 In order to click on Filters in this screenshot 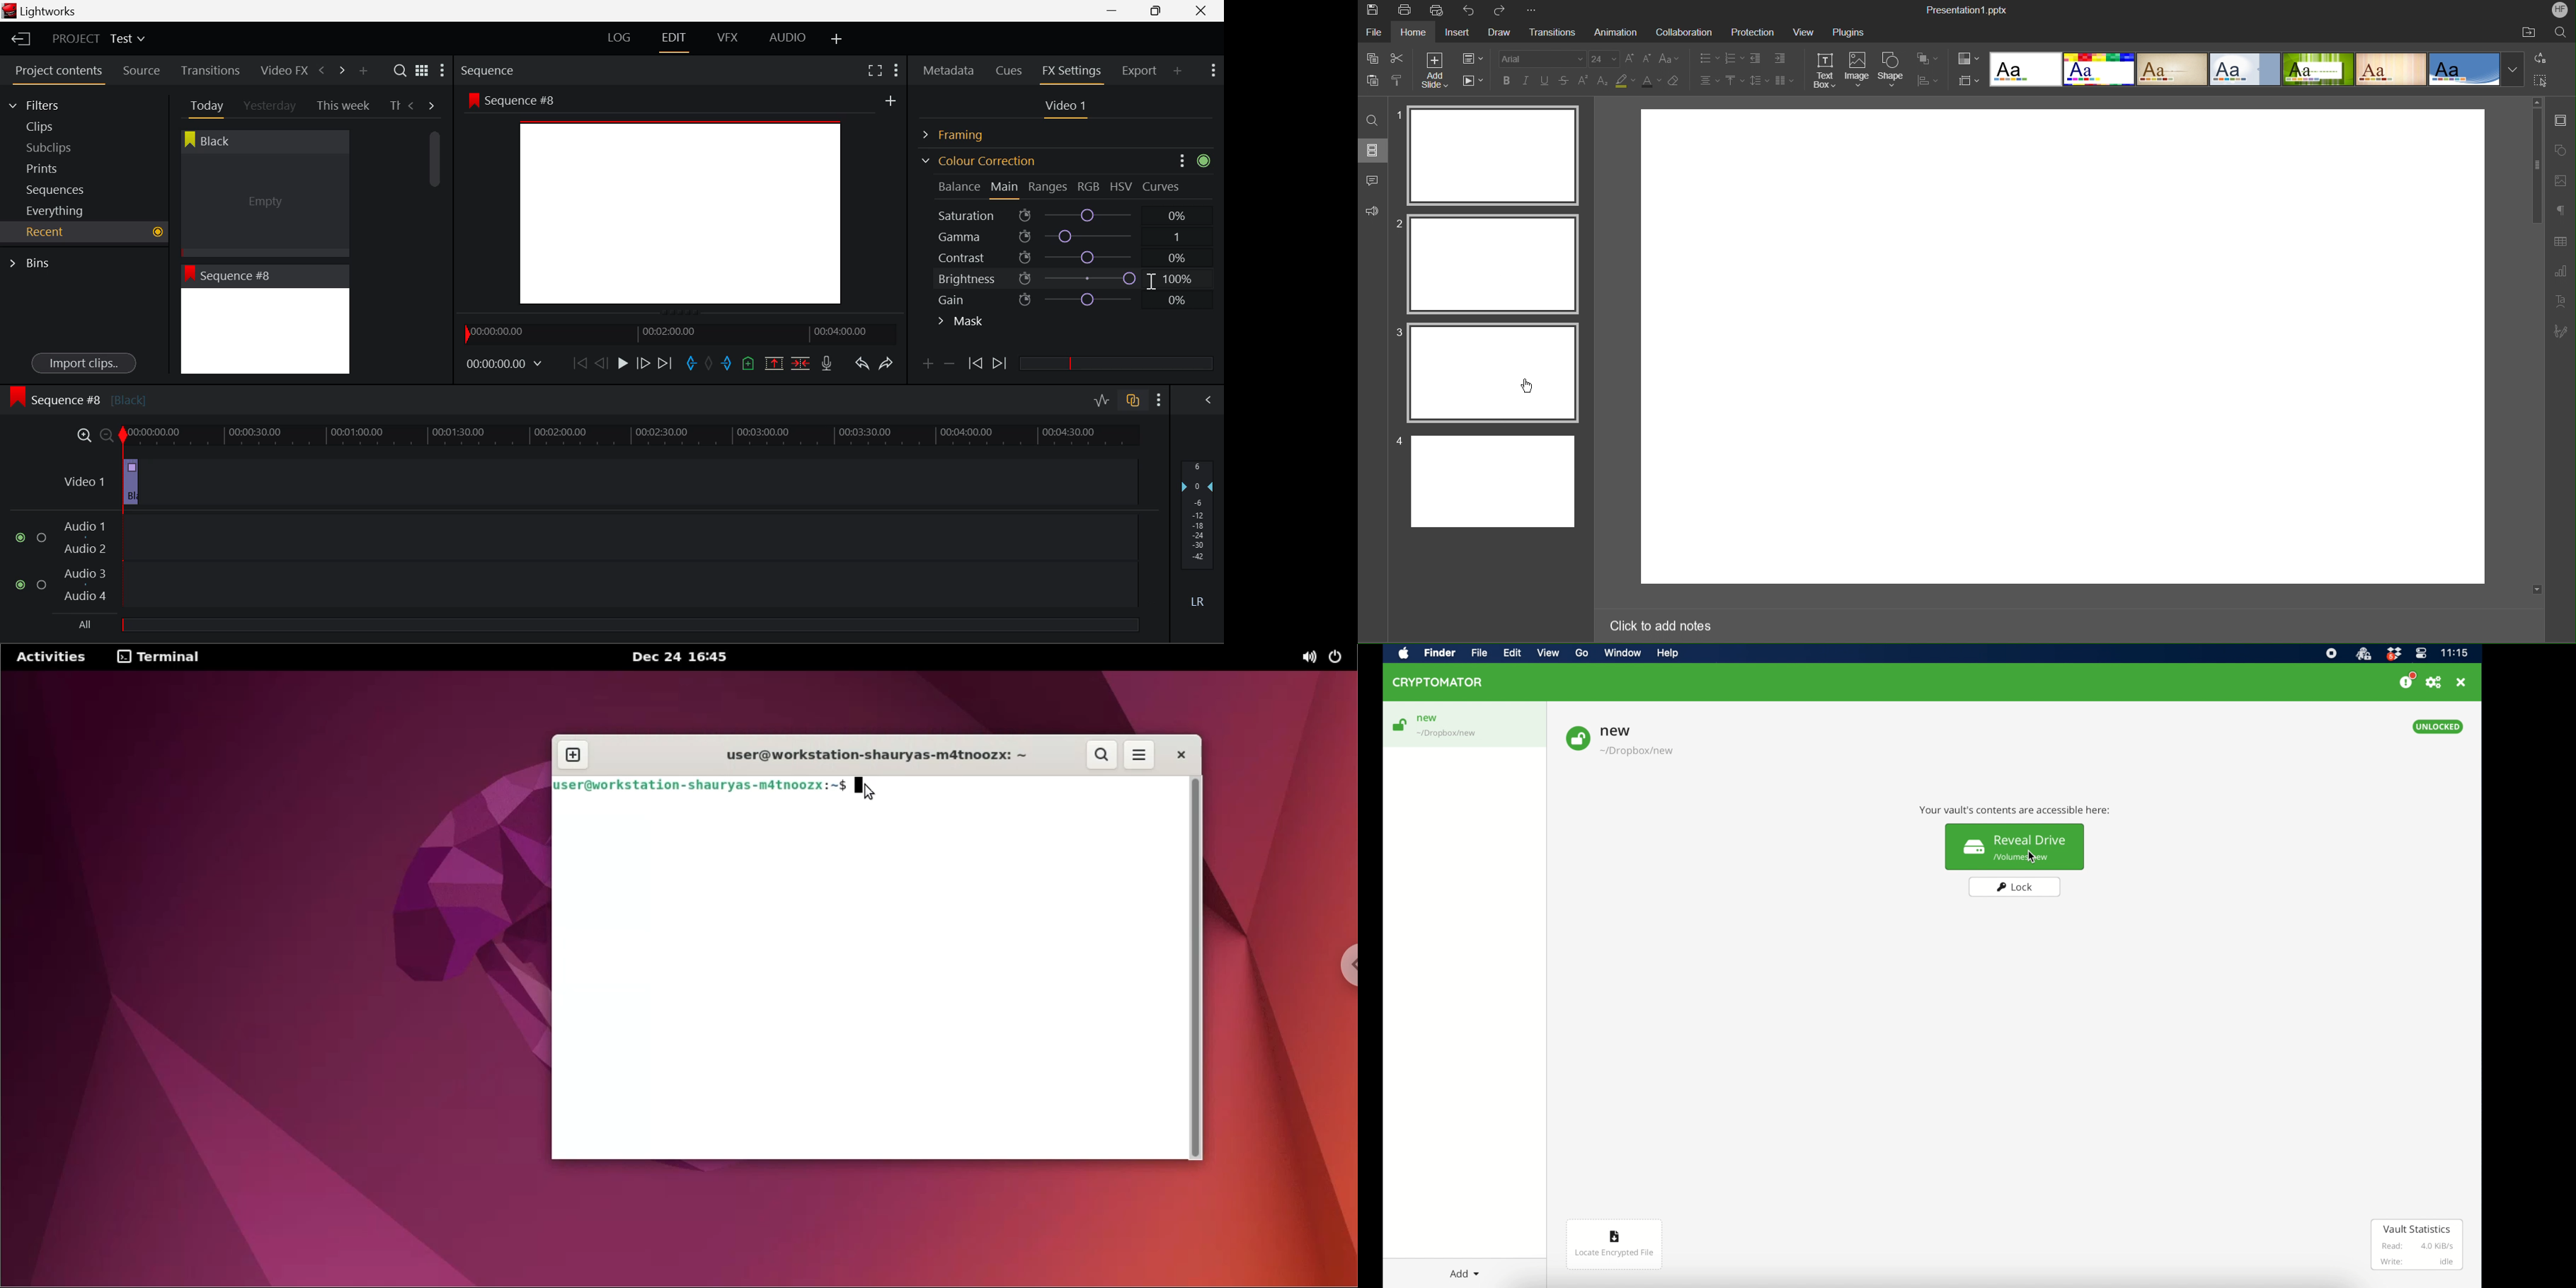, I will do `click(46, 103)`.